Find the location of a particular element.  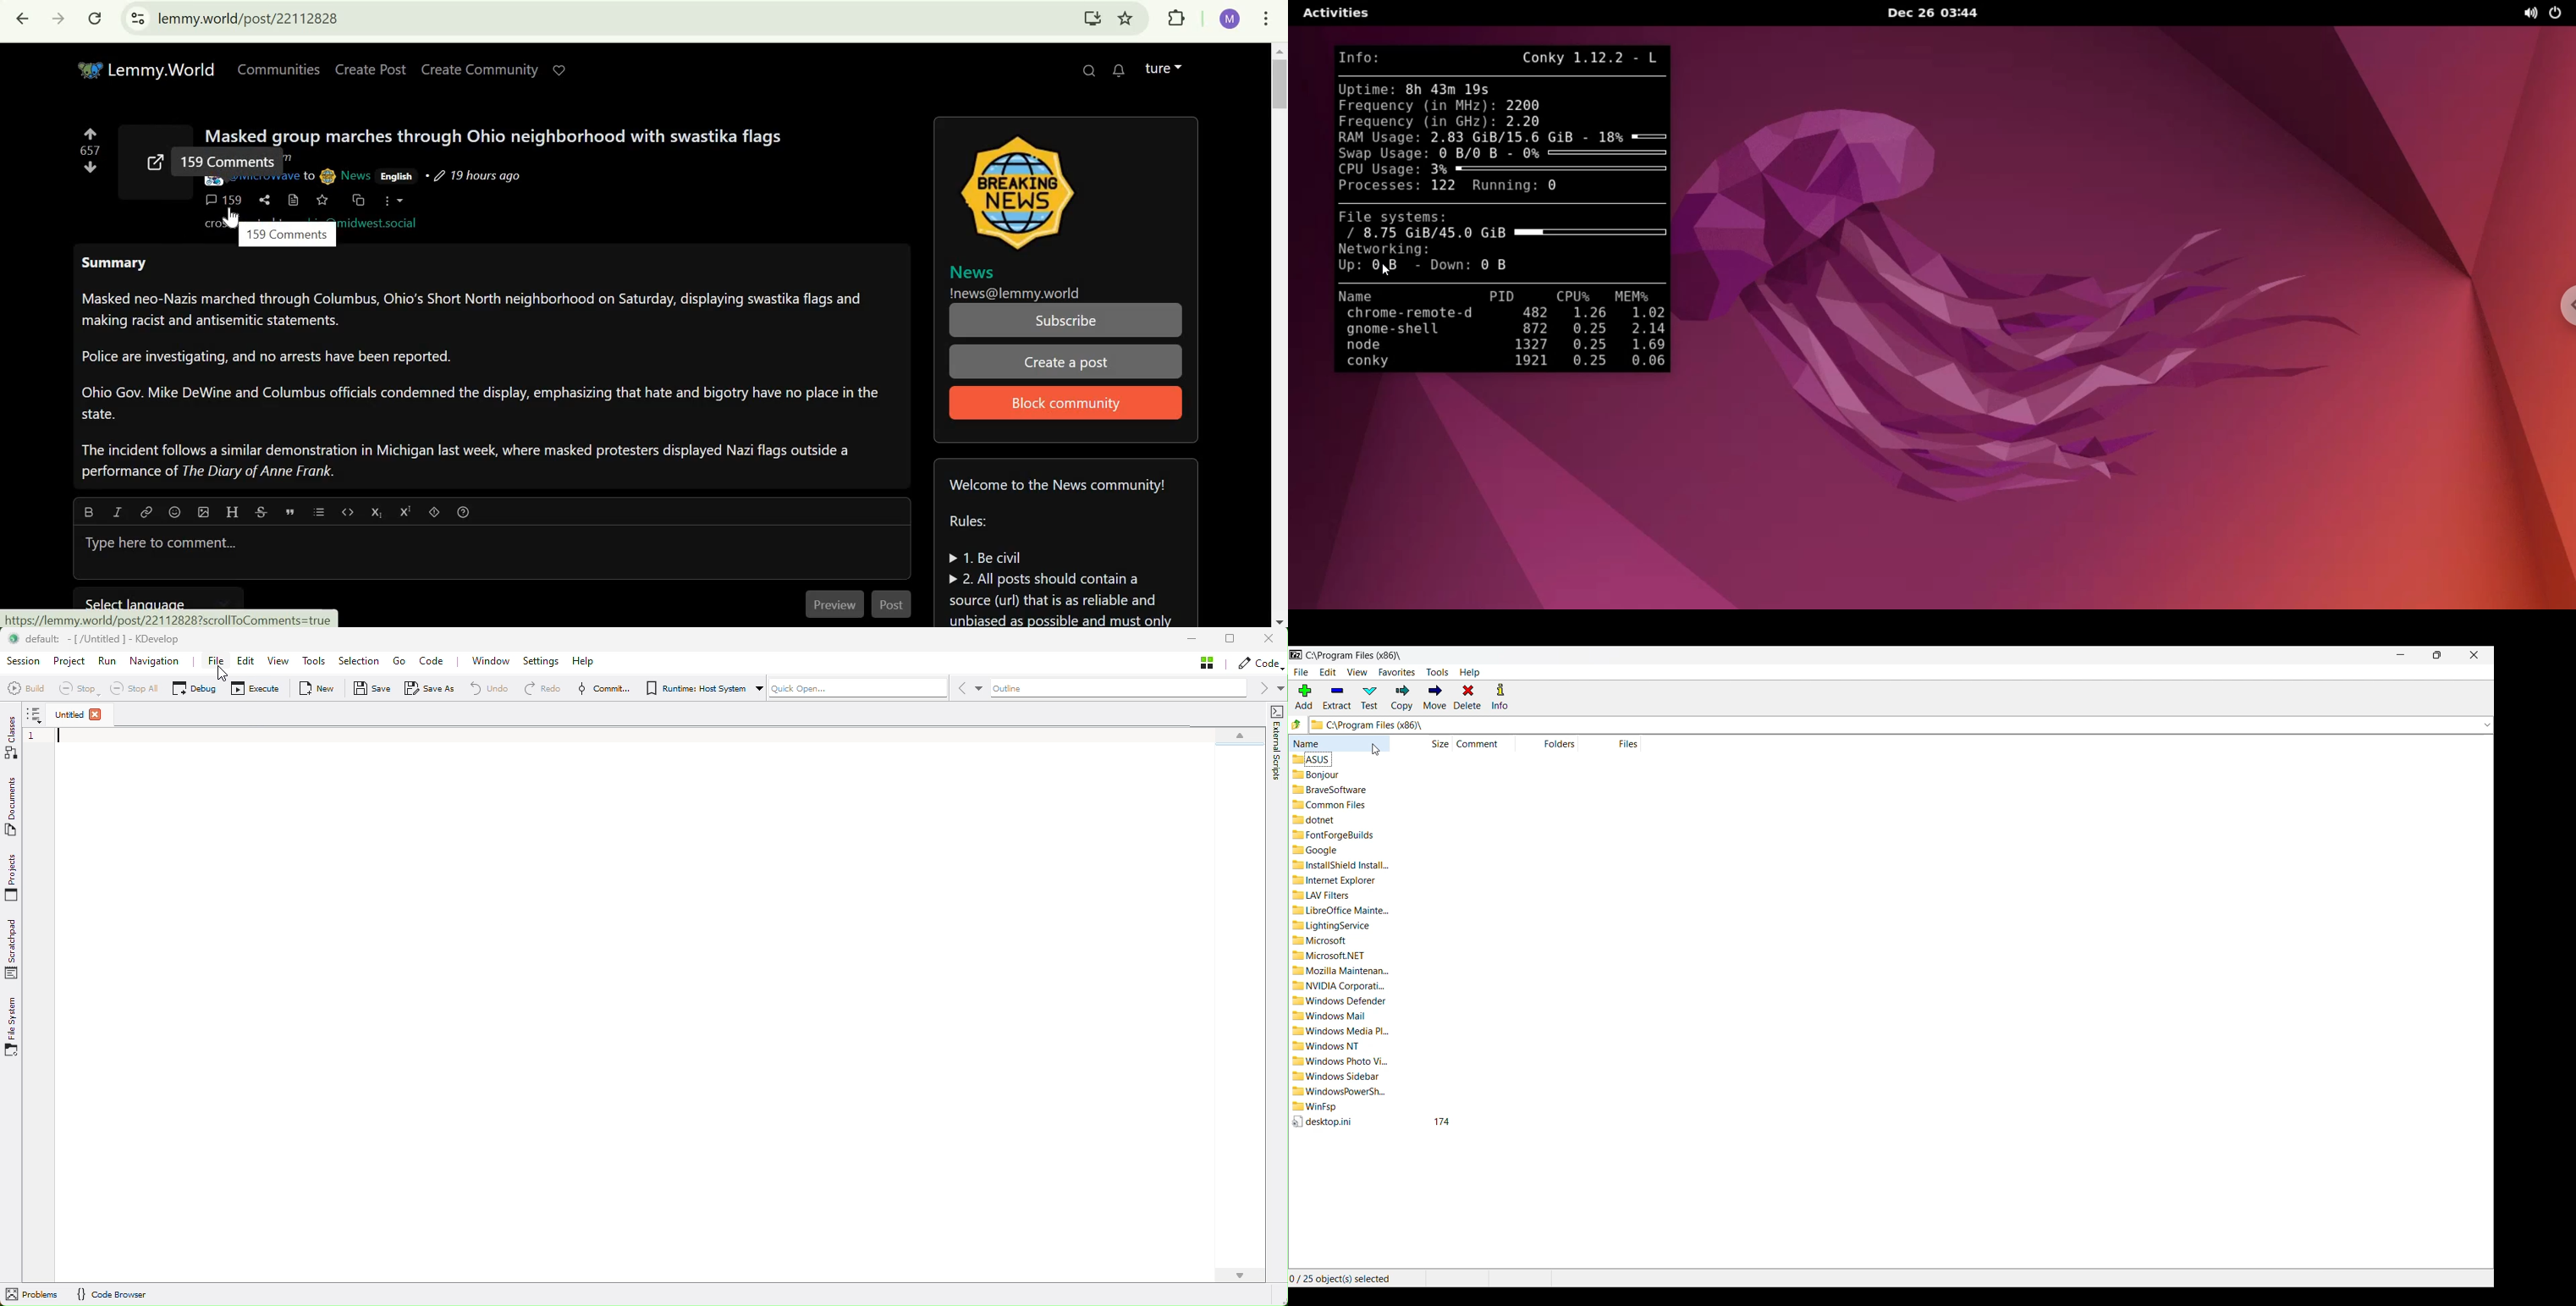

View menu is located at coordinates (1358, 672).